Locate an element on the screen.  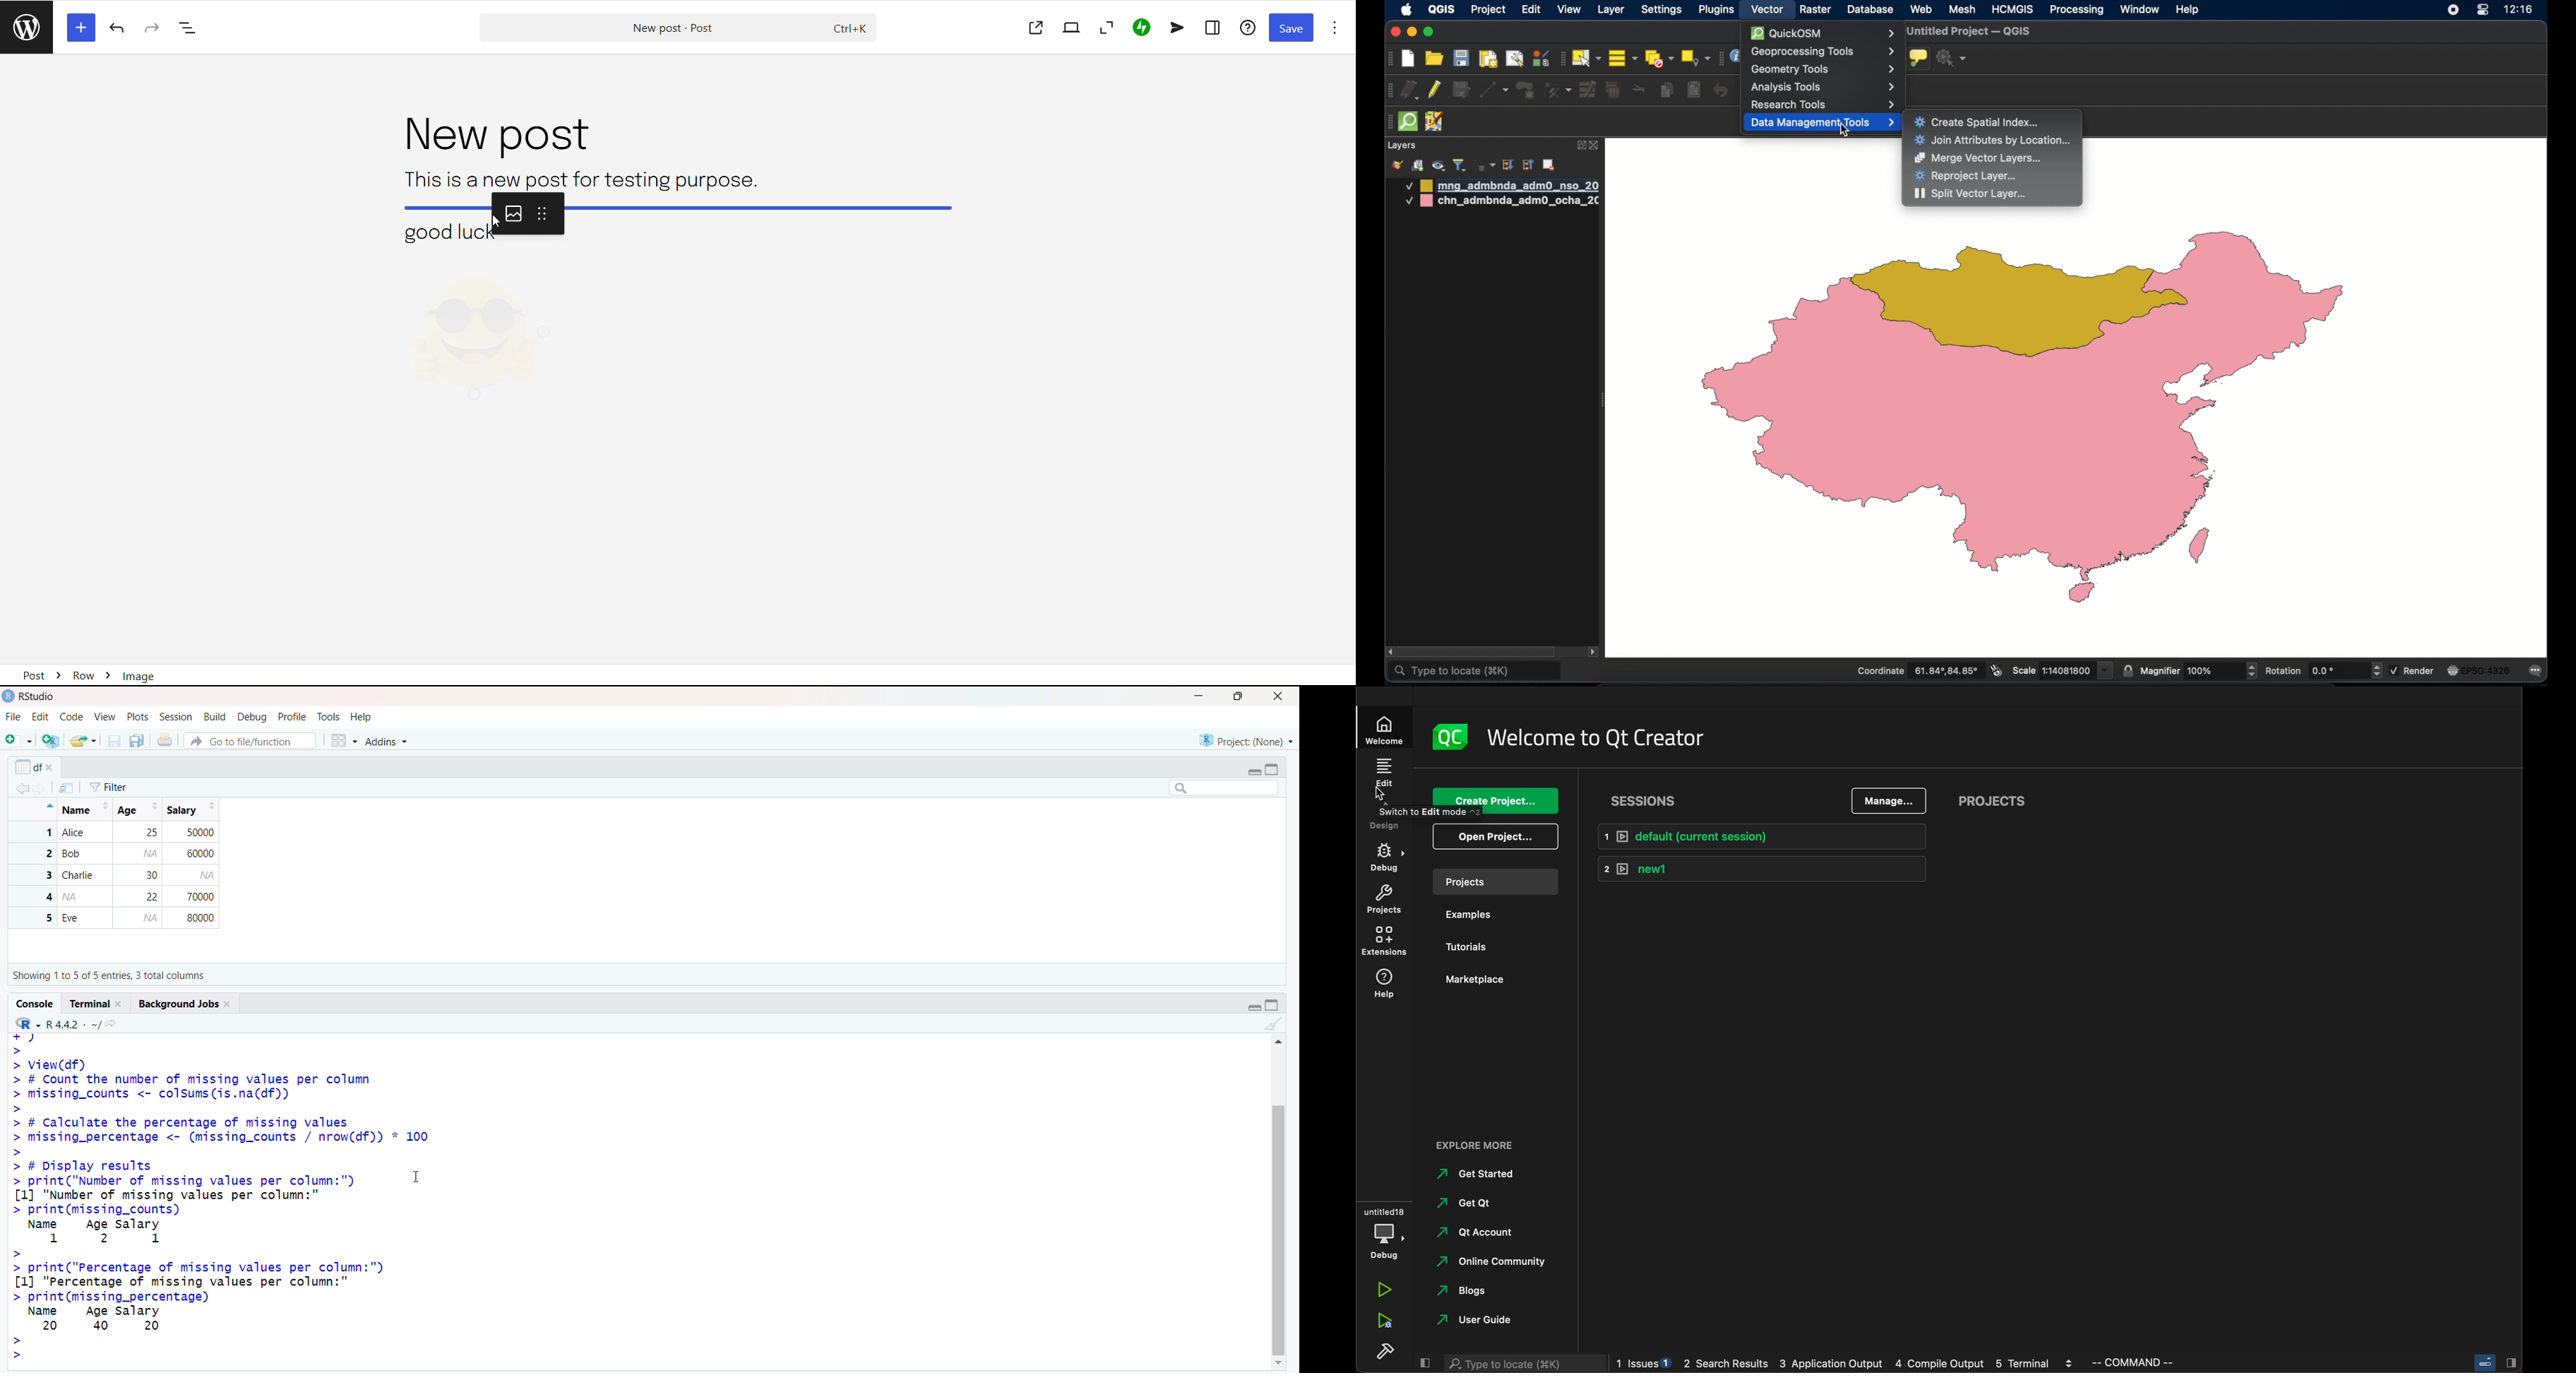
+7
>
> View(df)
> # Count the number of missing values per column
> missing_counts <- colsums(is.na(df))
>
> # Calculate the percentage of missing values
> missing_percentage <- (missing_counts / nrow(df)) * 100
>
> # Display results
> print("Number of missing values per column:") I
[1] "Number of missing values per column:"
> print(missing_counts)

Name Age salary

1 2 1

>
> print("Percentage of missing values per column:")
[1] "Percentage of missing values per column:"
> print(missing_percentage)

Name Age salary

20 40 20

>
> is located at coordinates (231, 1203).